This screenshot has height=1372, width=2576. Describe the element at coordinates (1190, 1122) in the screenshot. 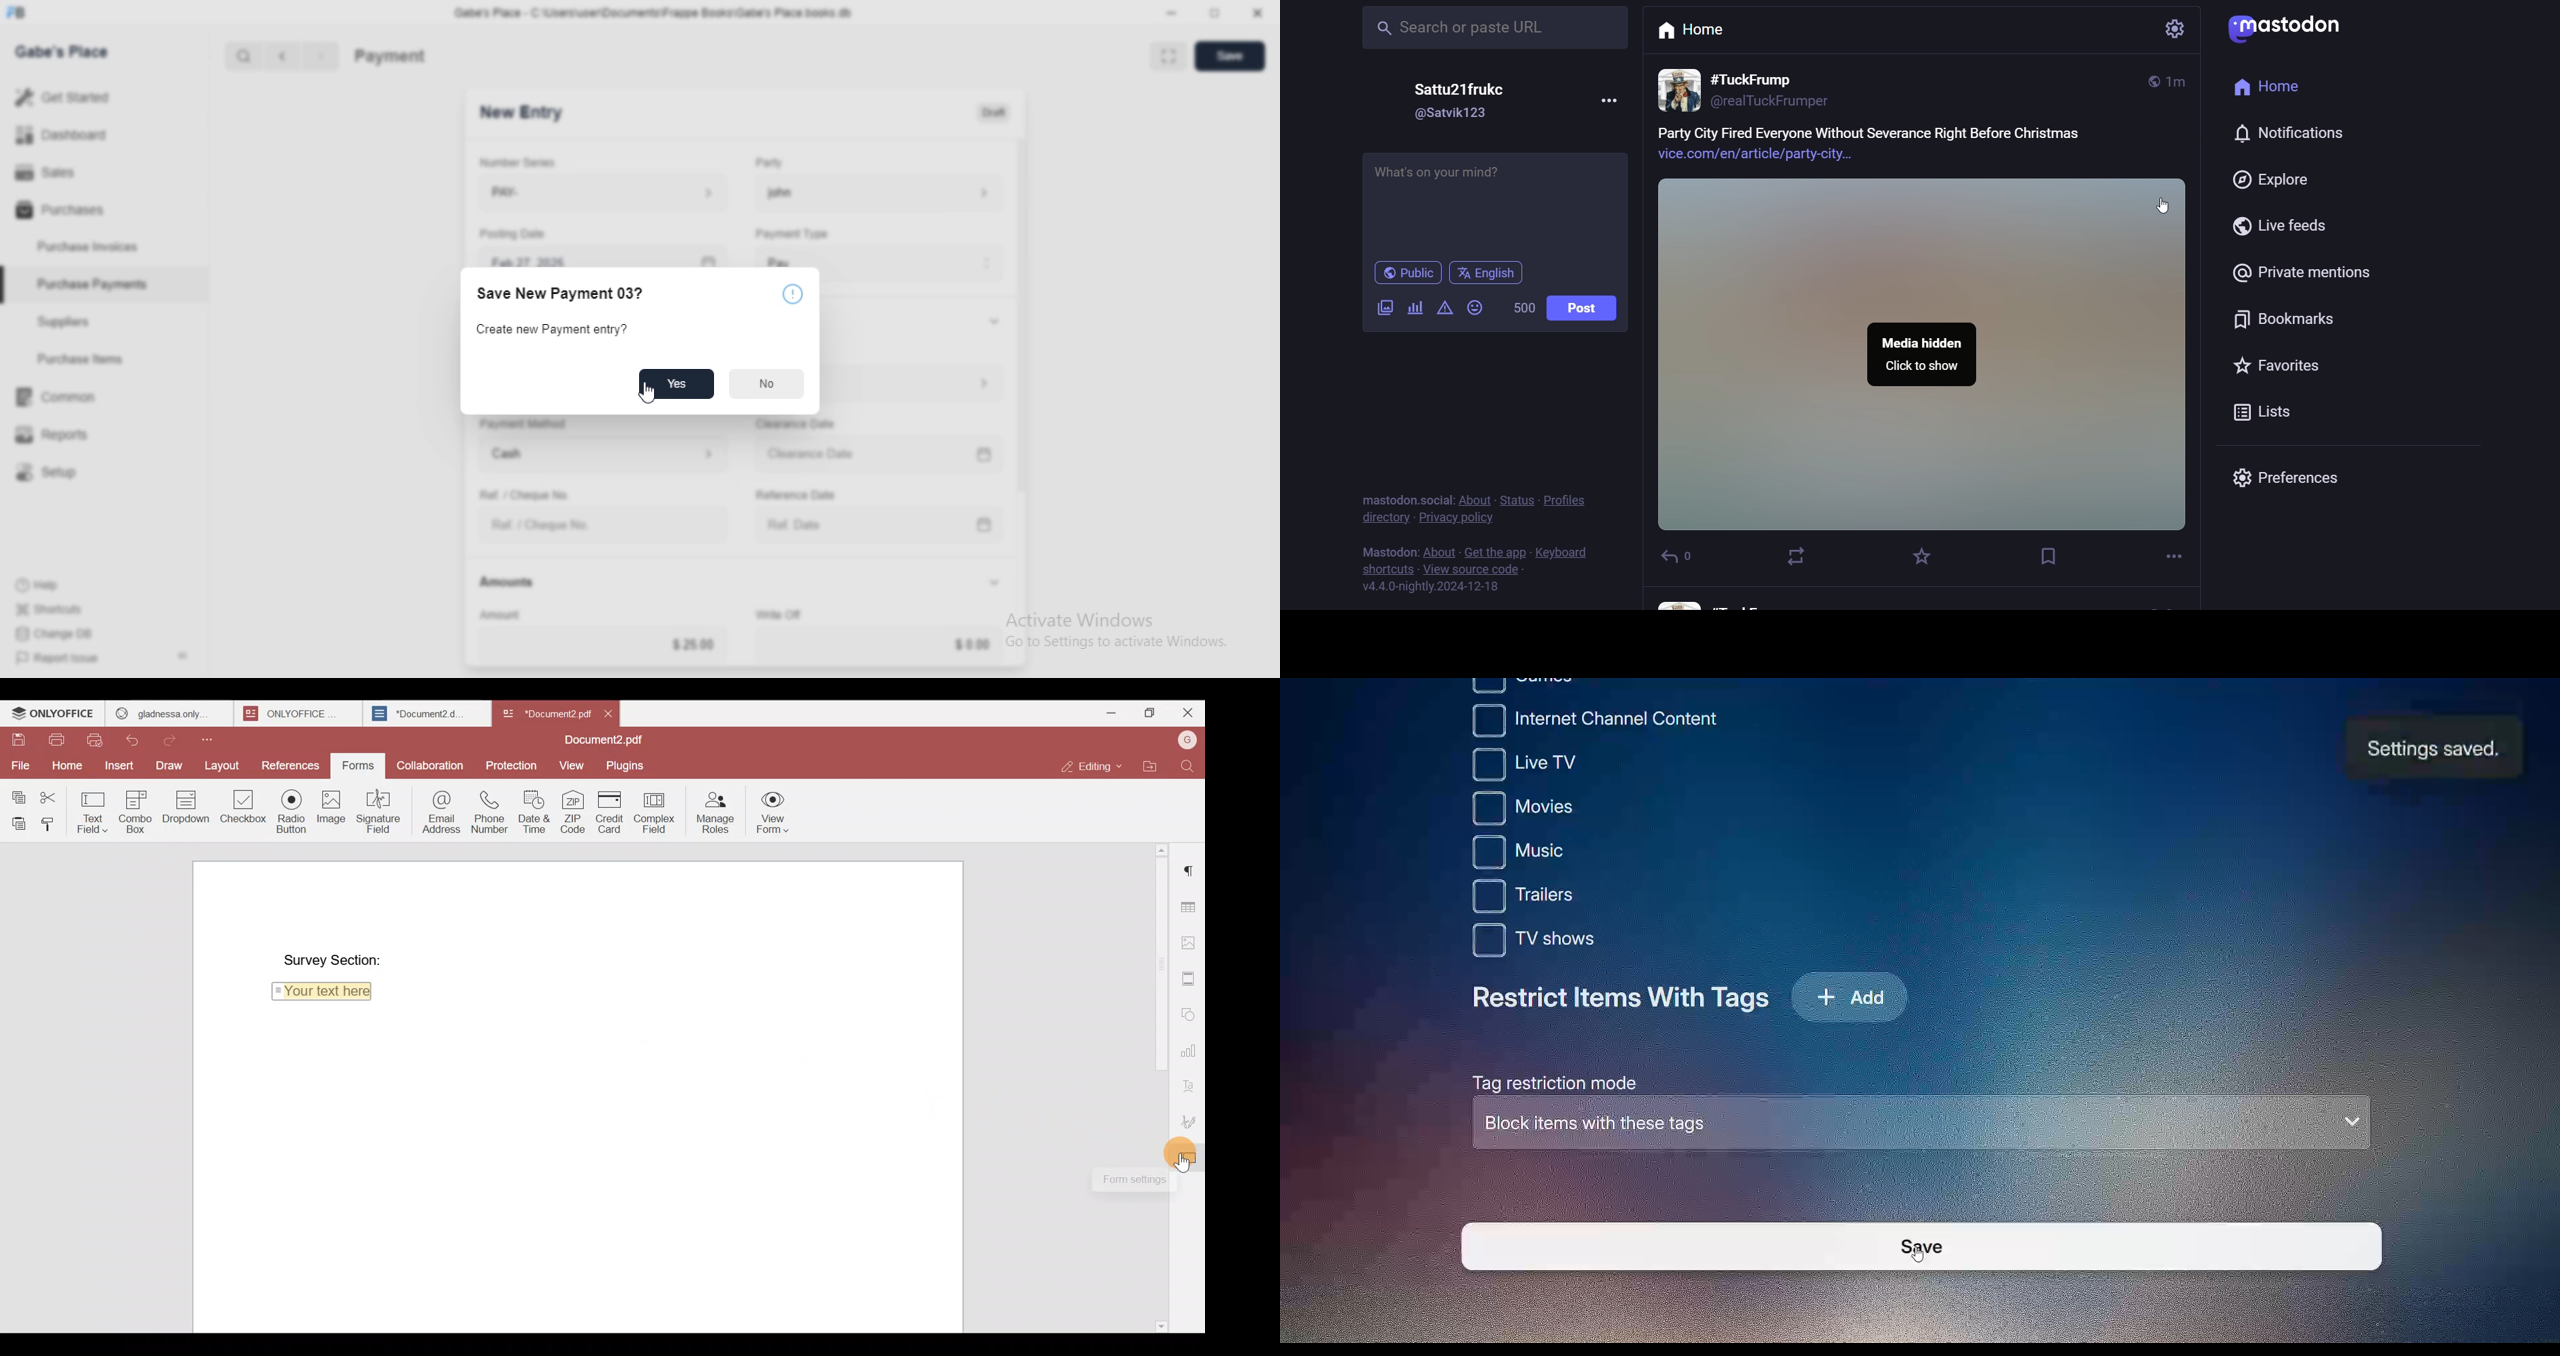

I see `Signature settings` at that location.